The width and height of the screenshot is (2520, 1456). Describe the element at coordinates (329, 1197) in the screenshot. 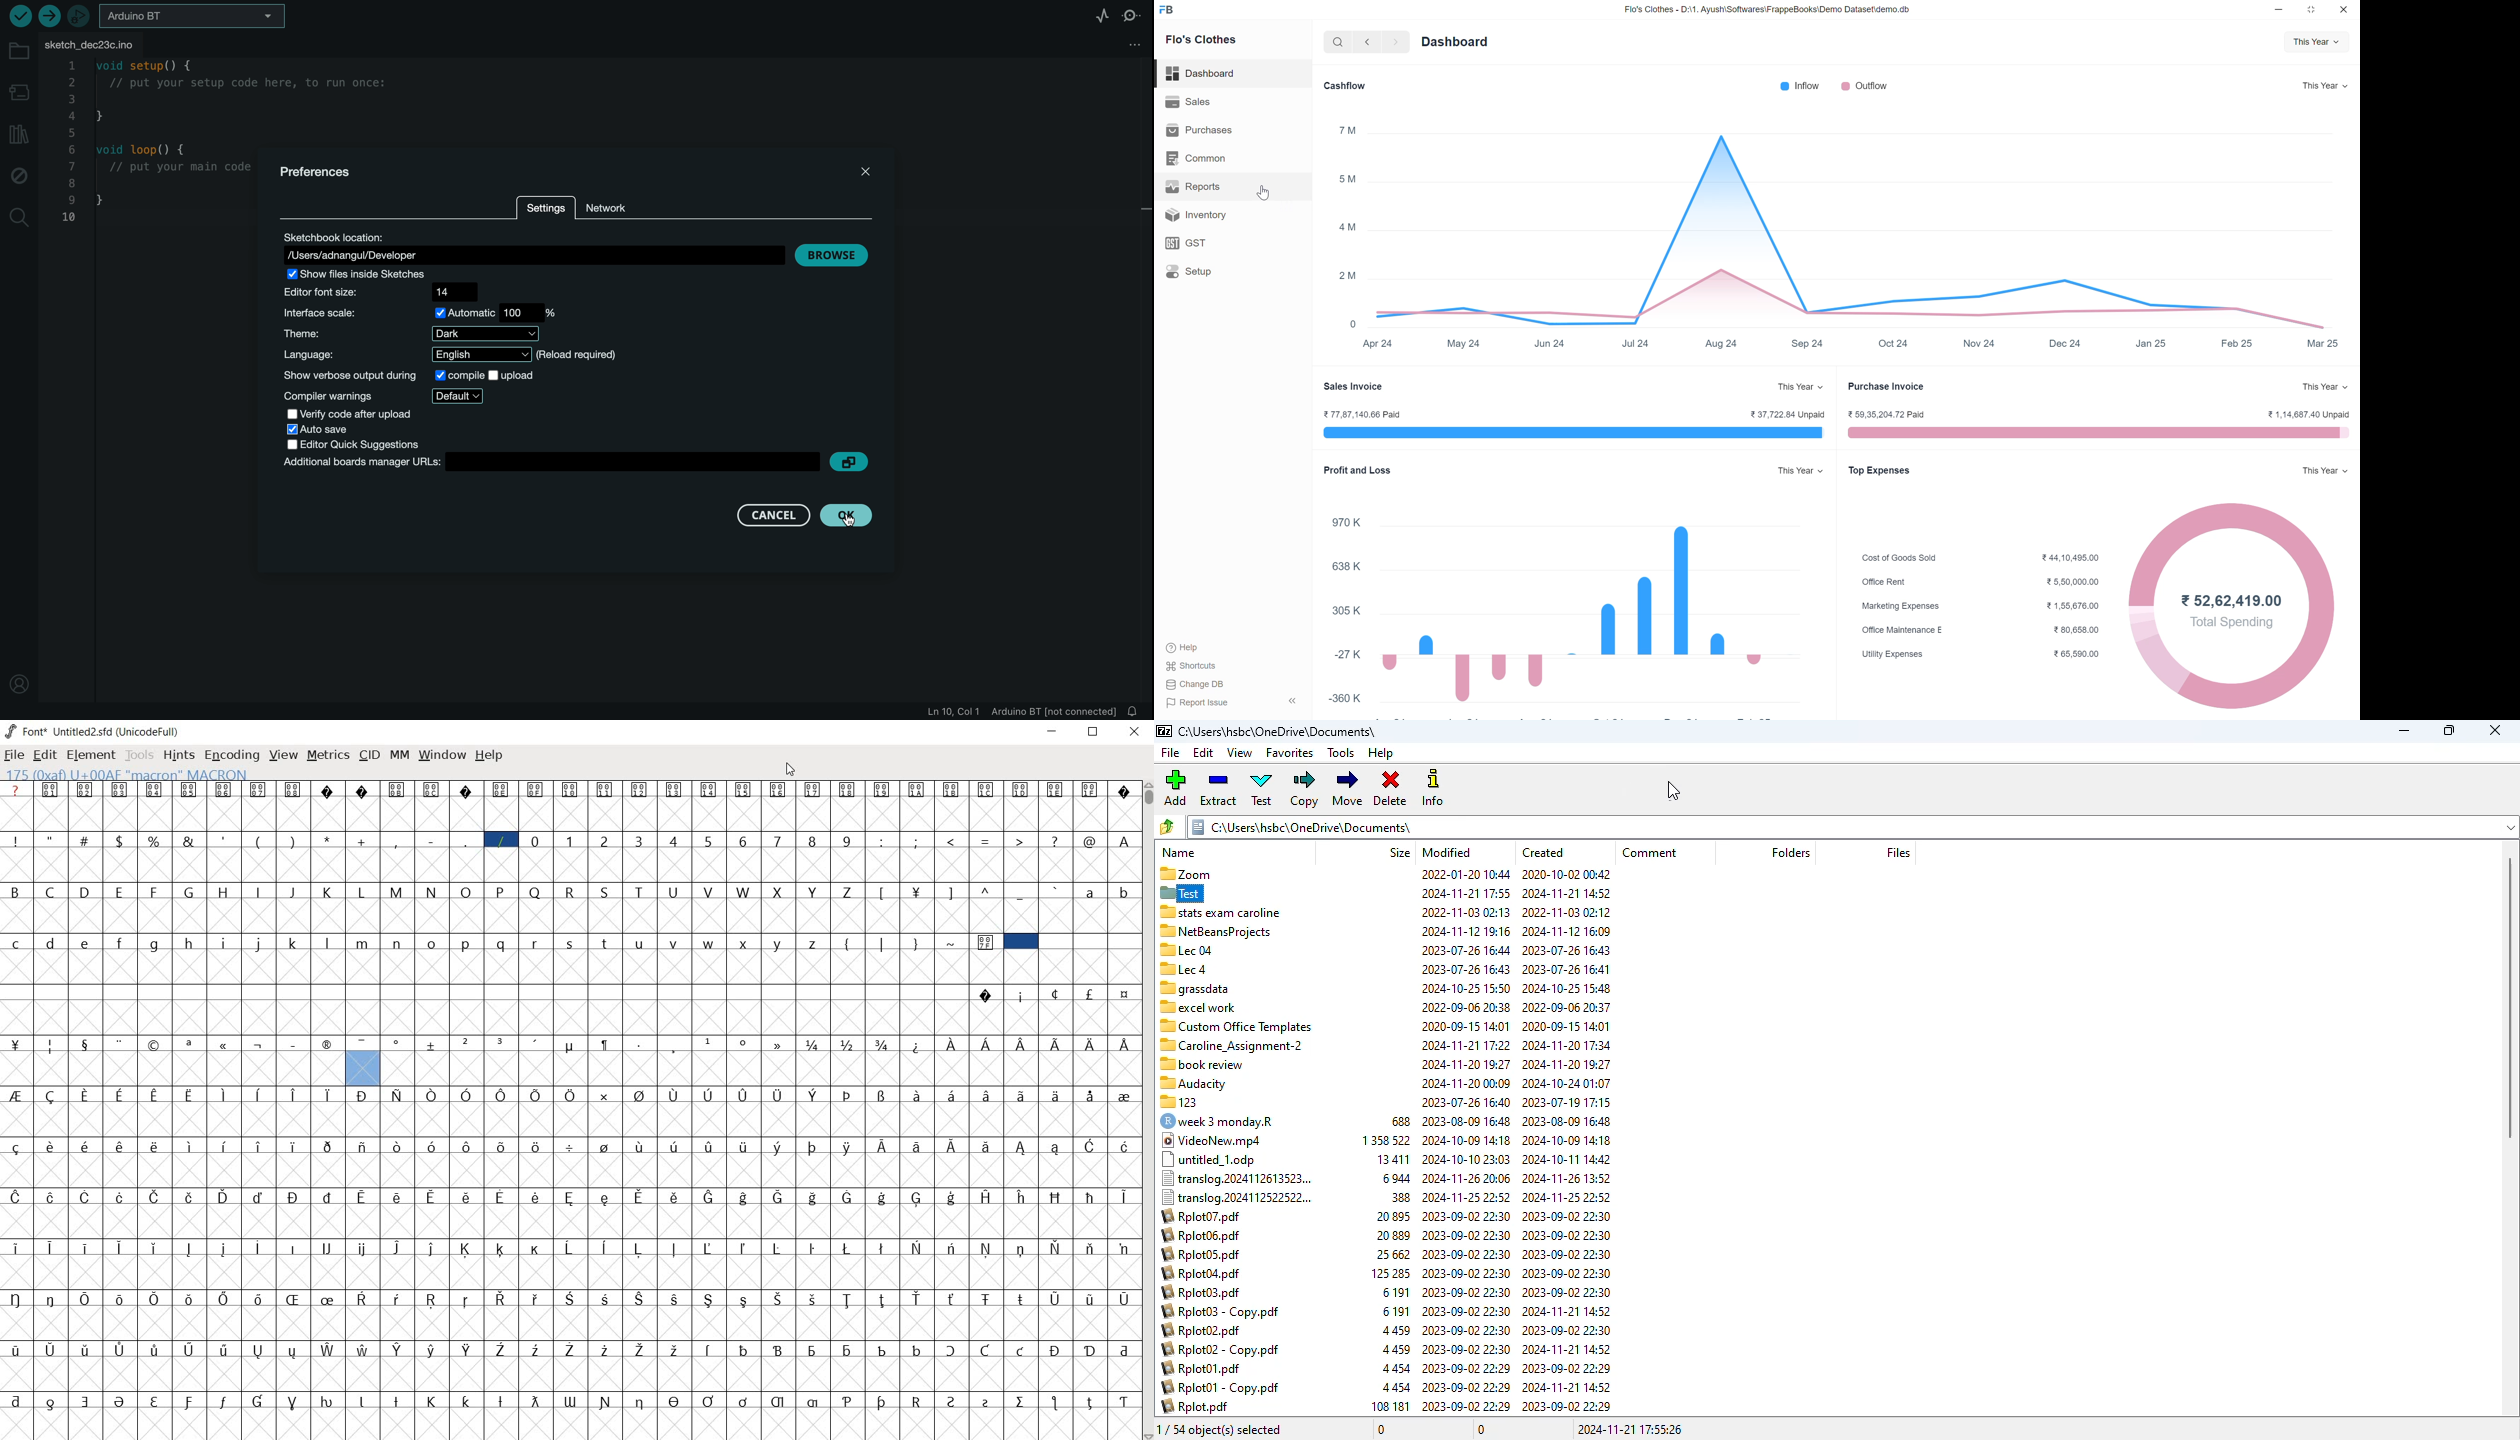

I see `Symbol` at that location.